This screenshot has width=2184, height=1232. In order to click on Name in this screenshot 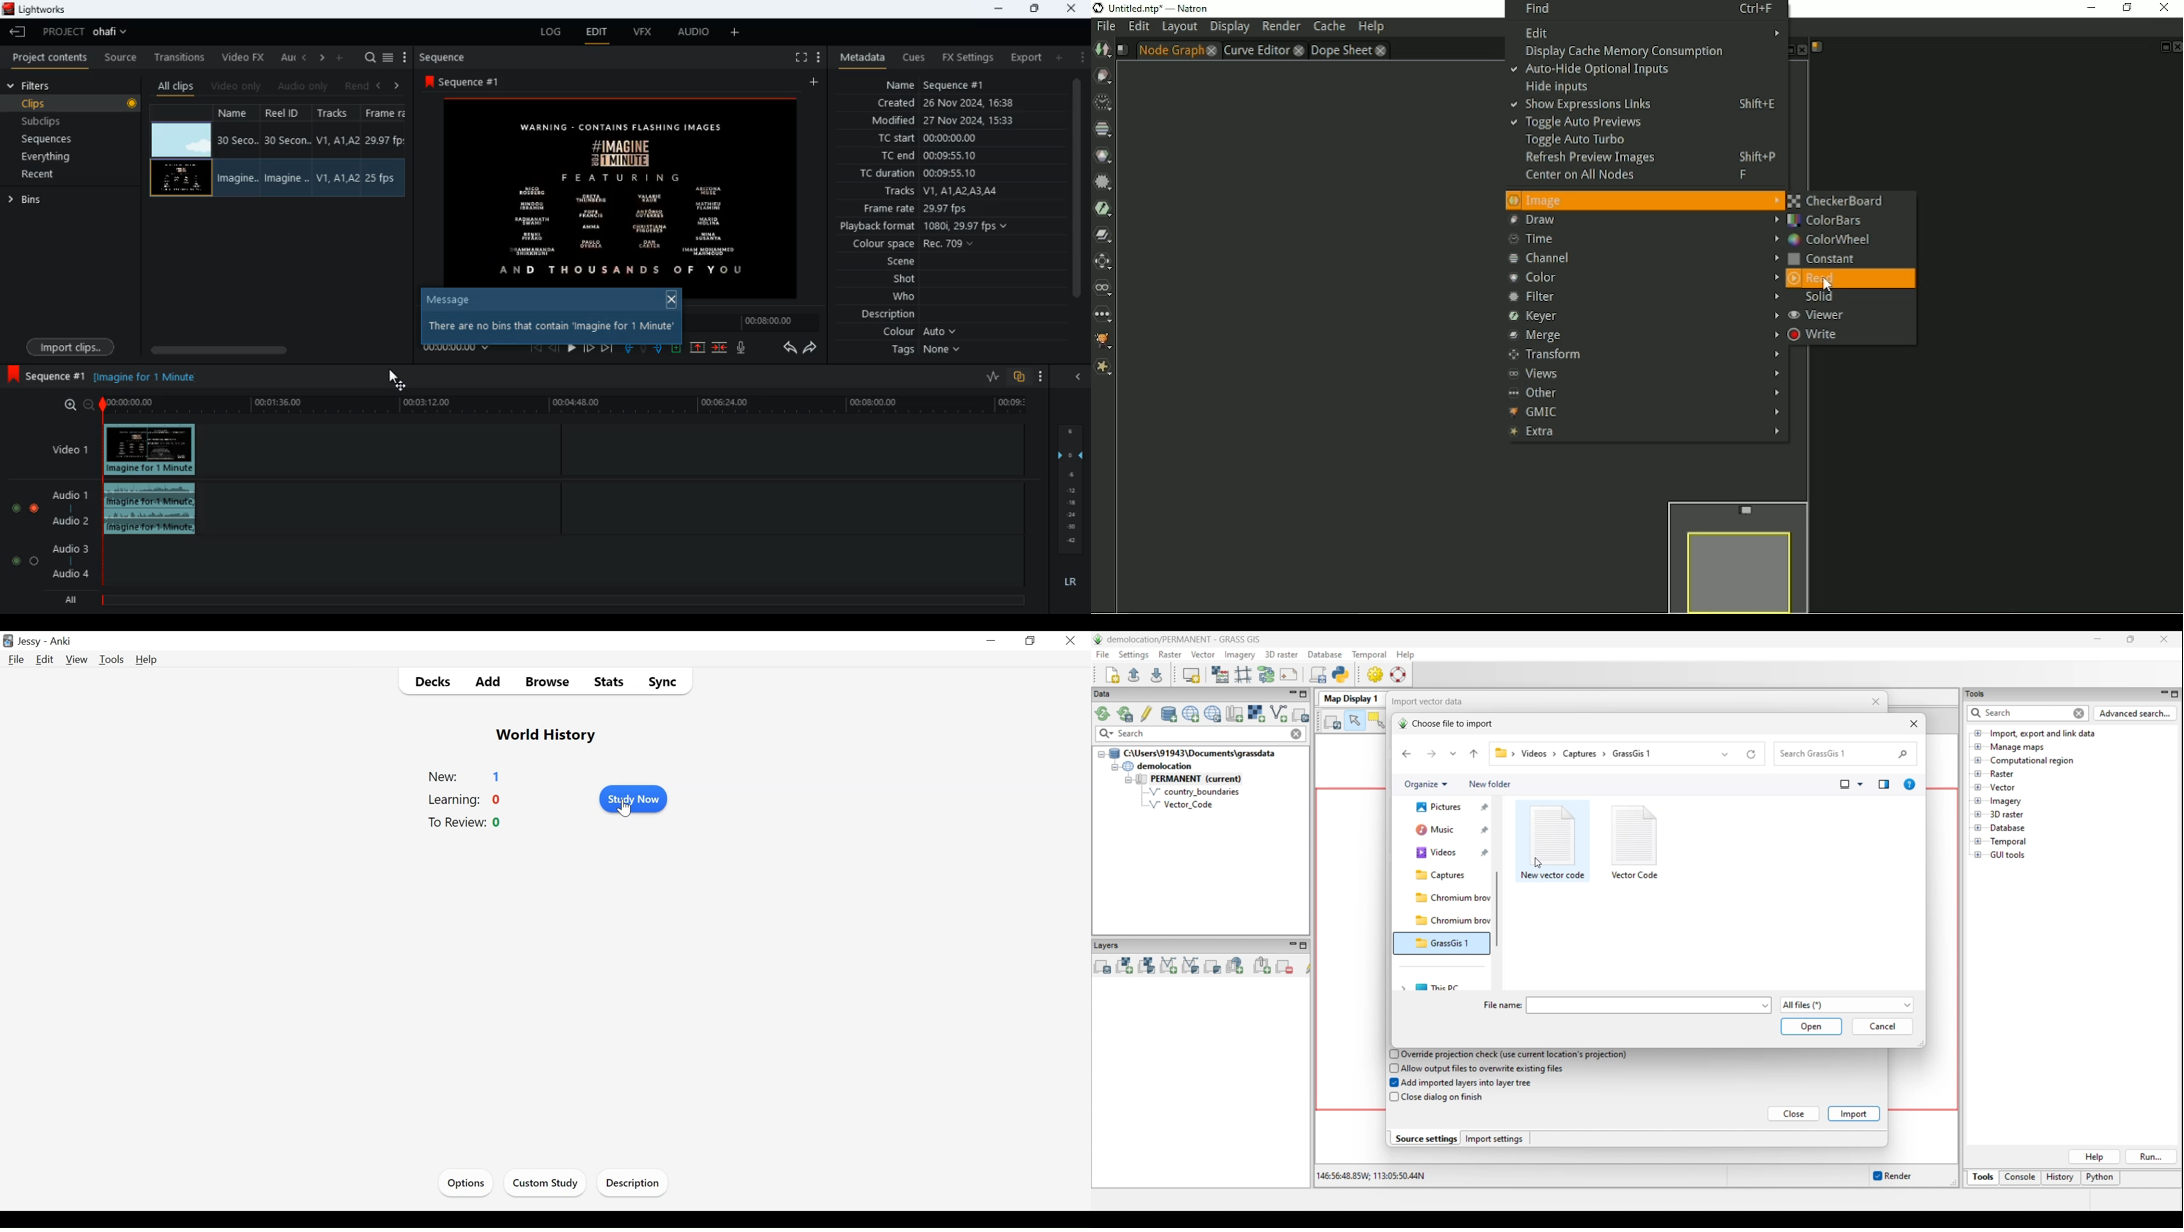, I will do `click(237, 140)`.